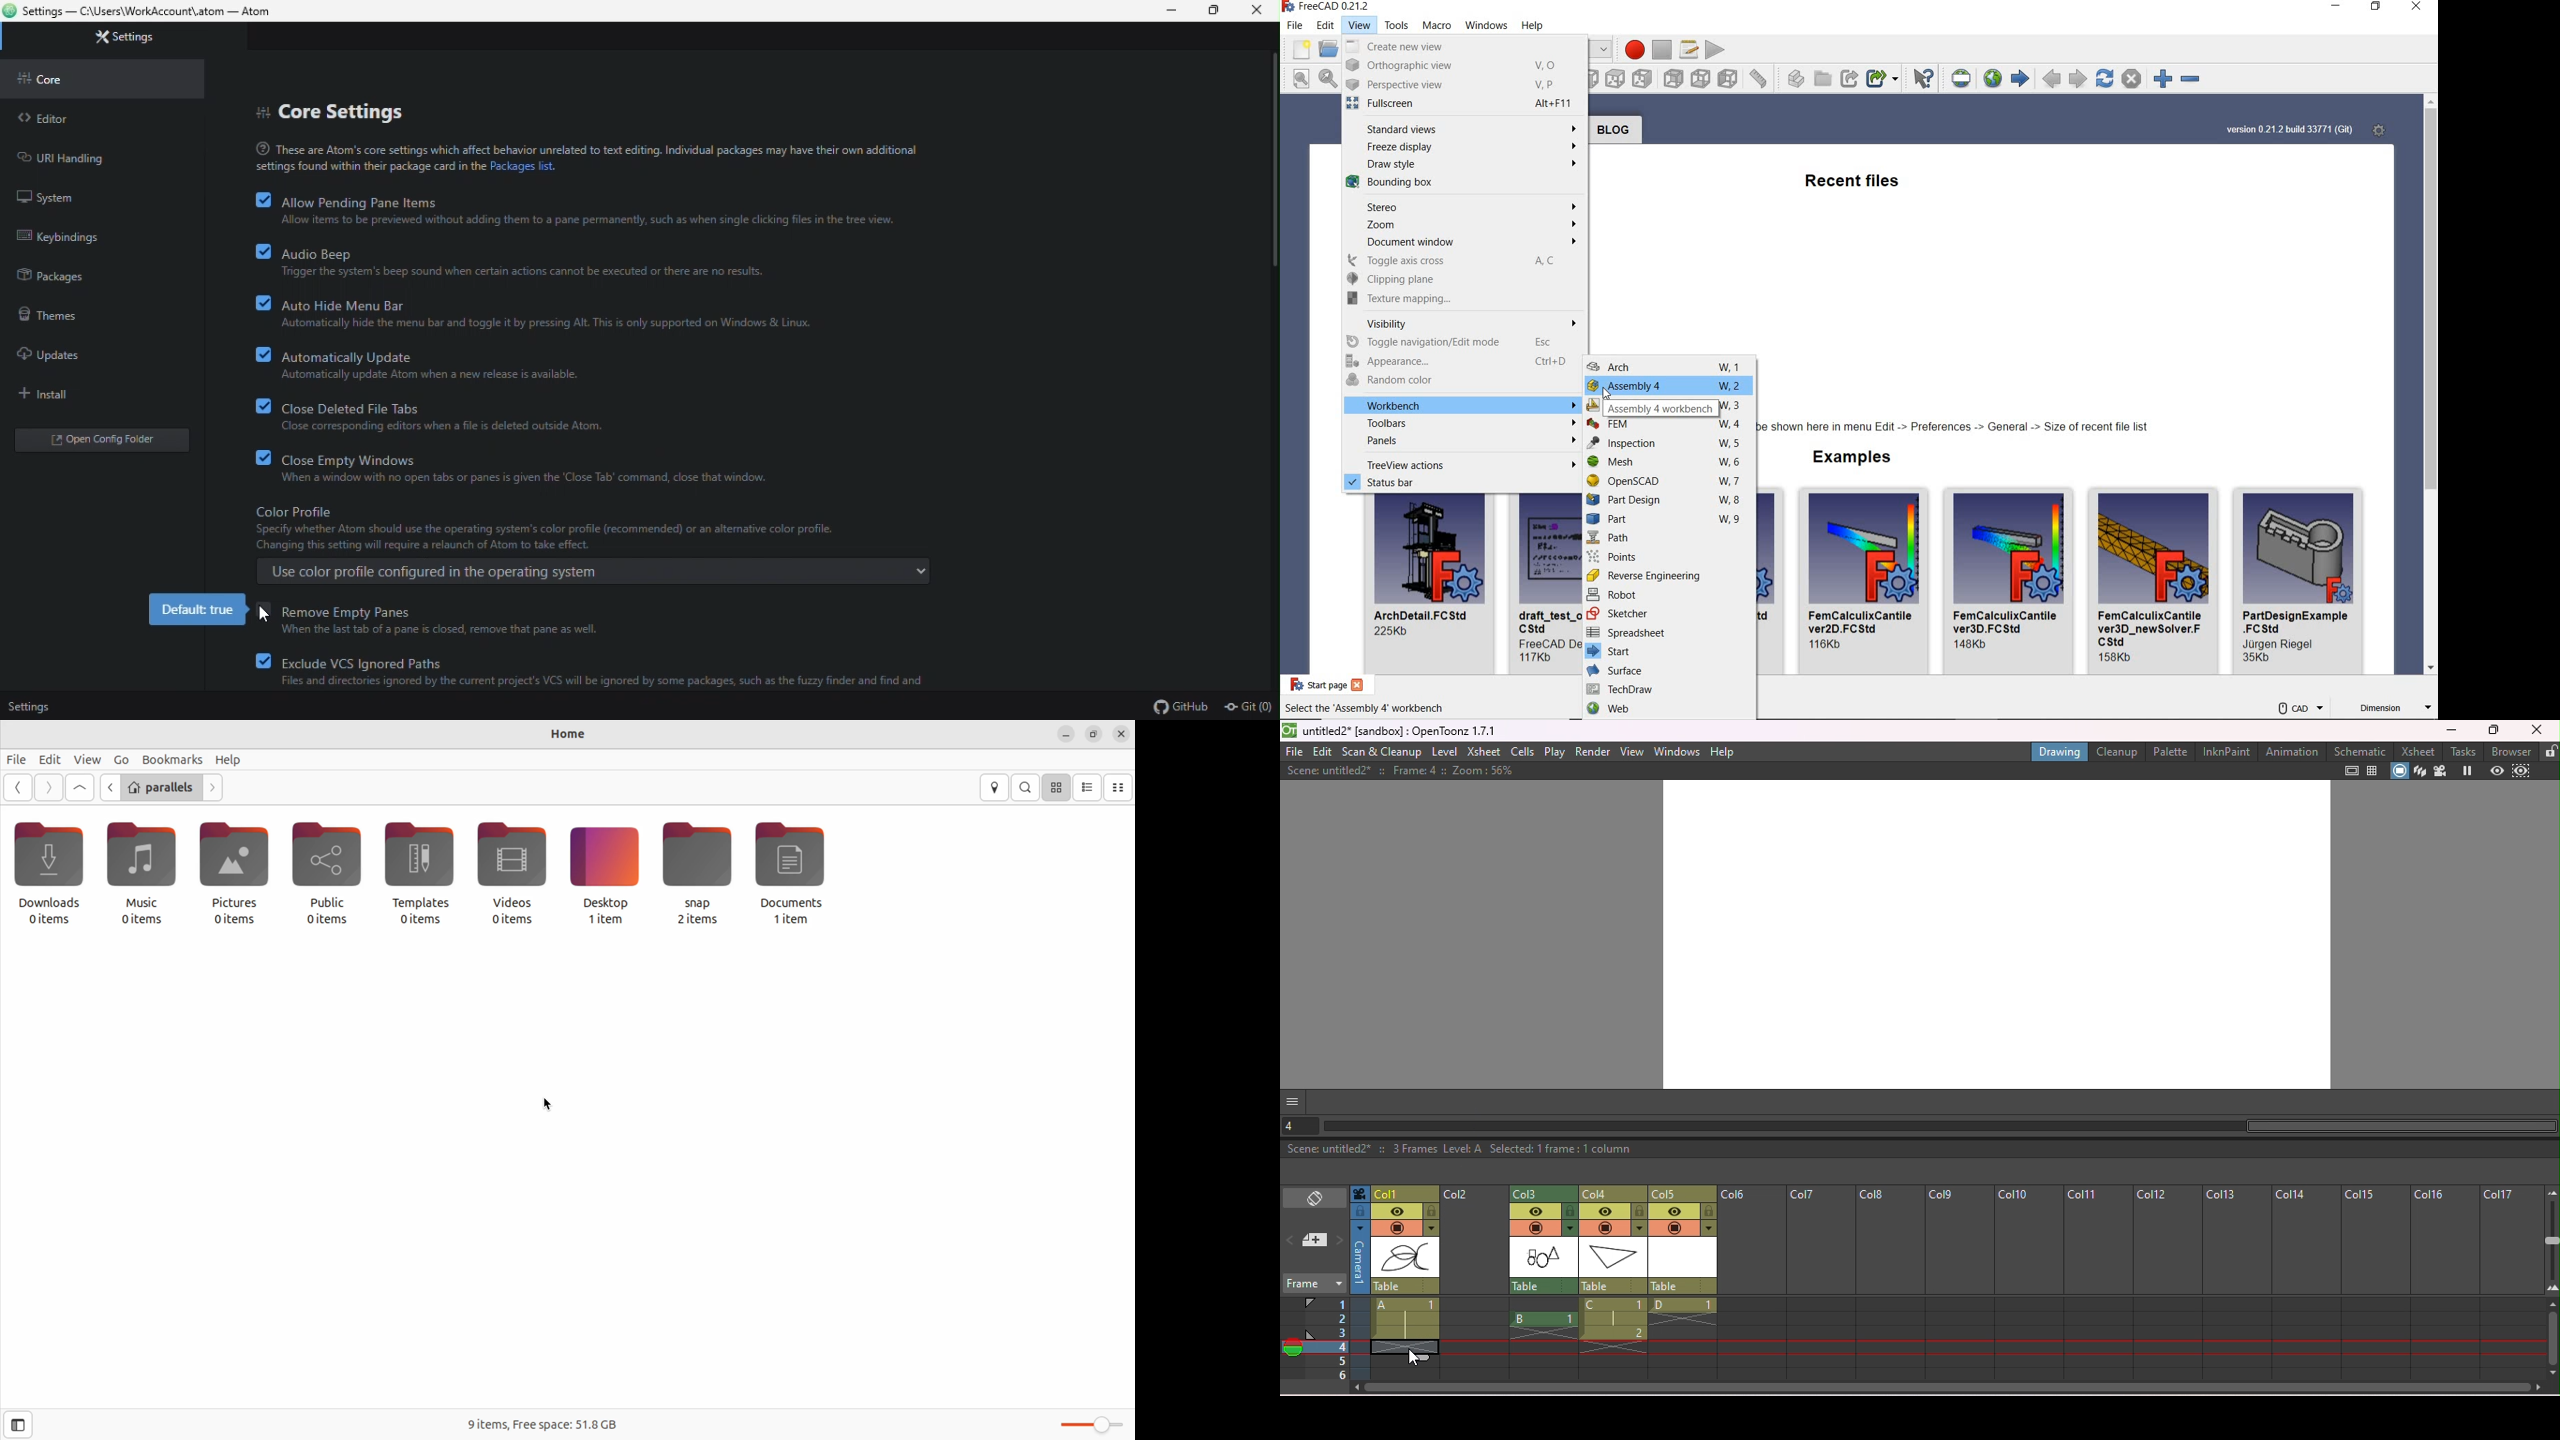 The image size is (2576, 1456). I want to click on Palette, so click(2171, 751).